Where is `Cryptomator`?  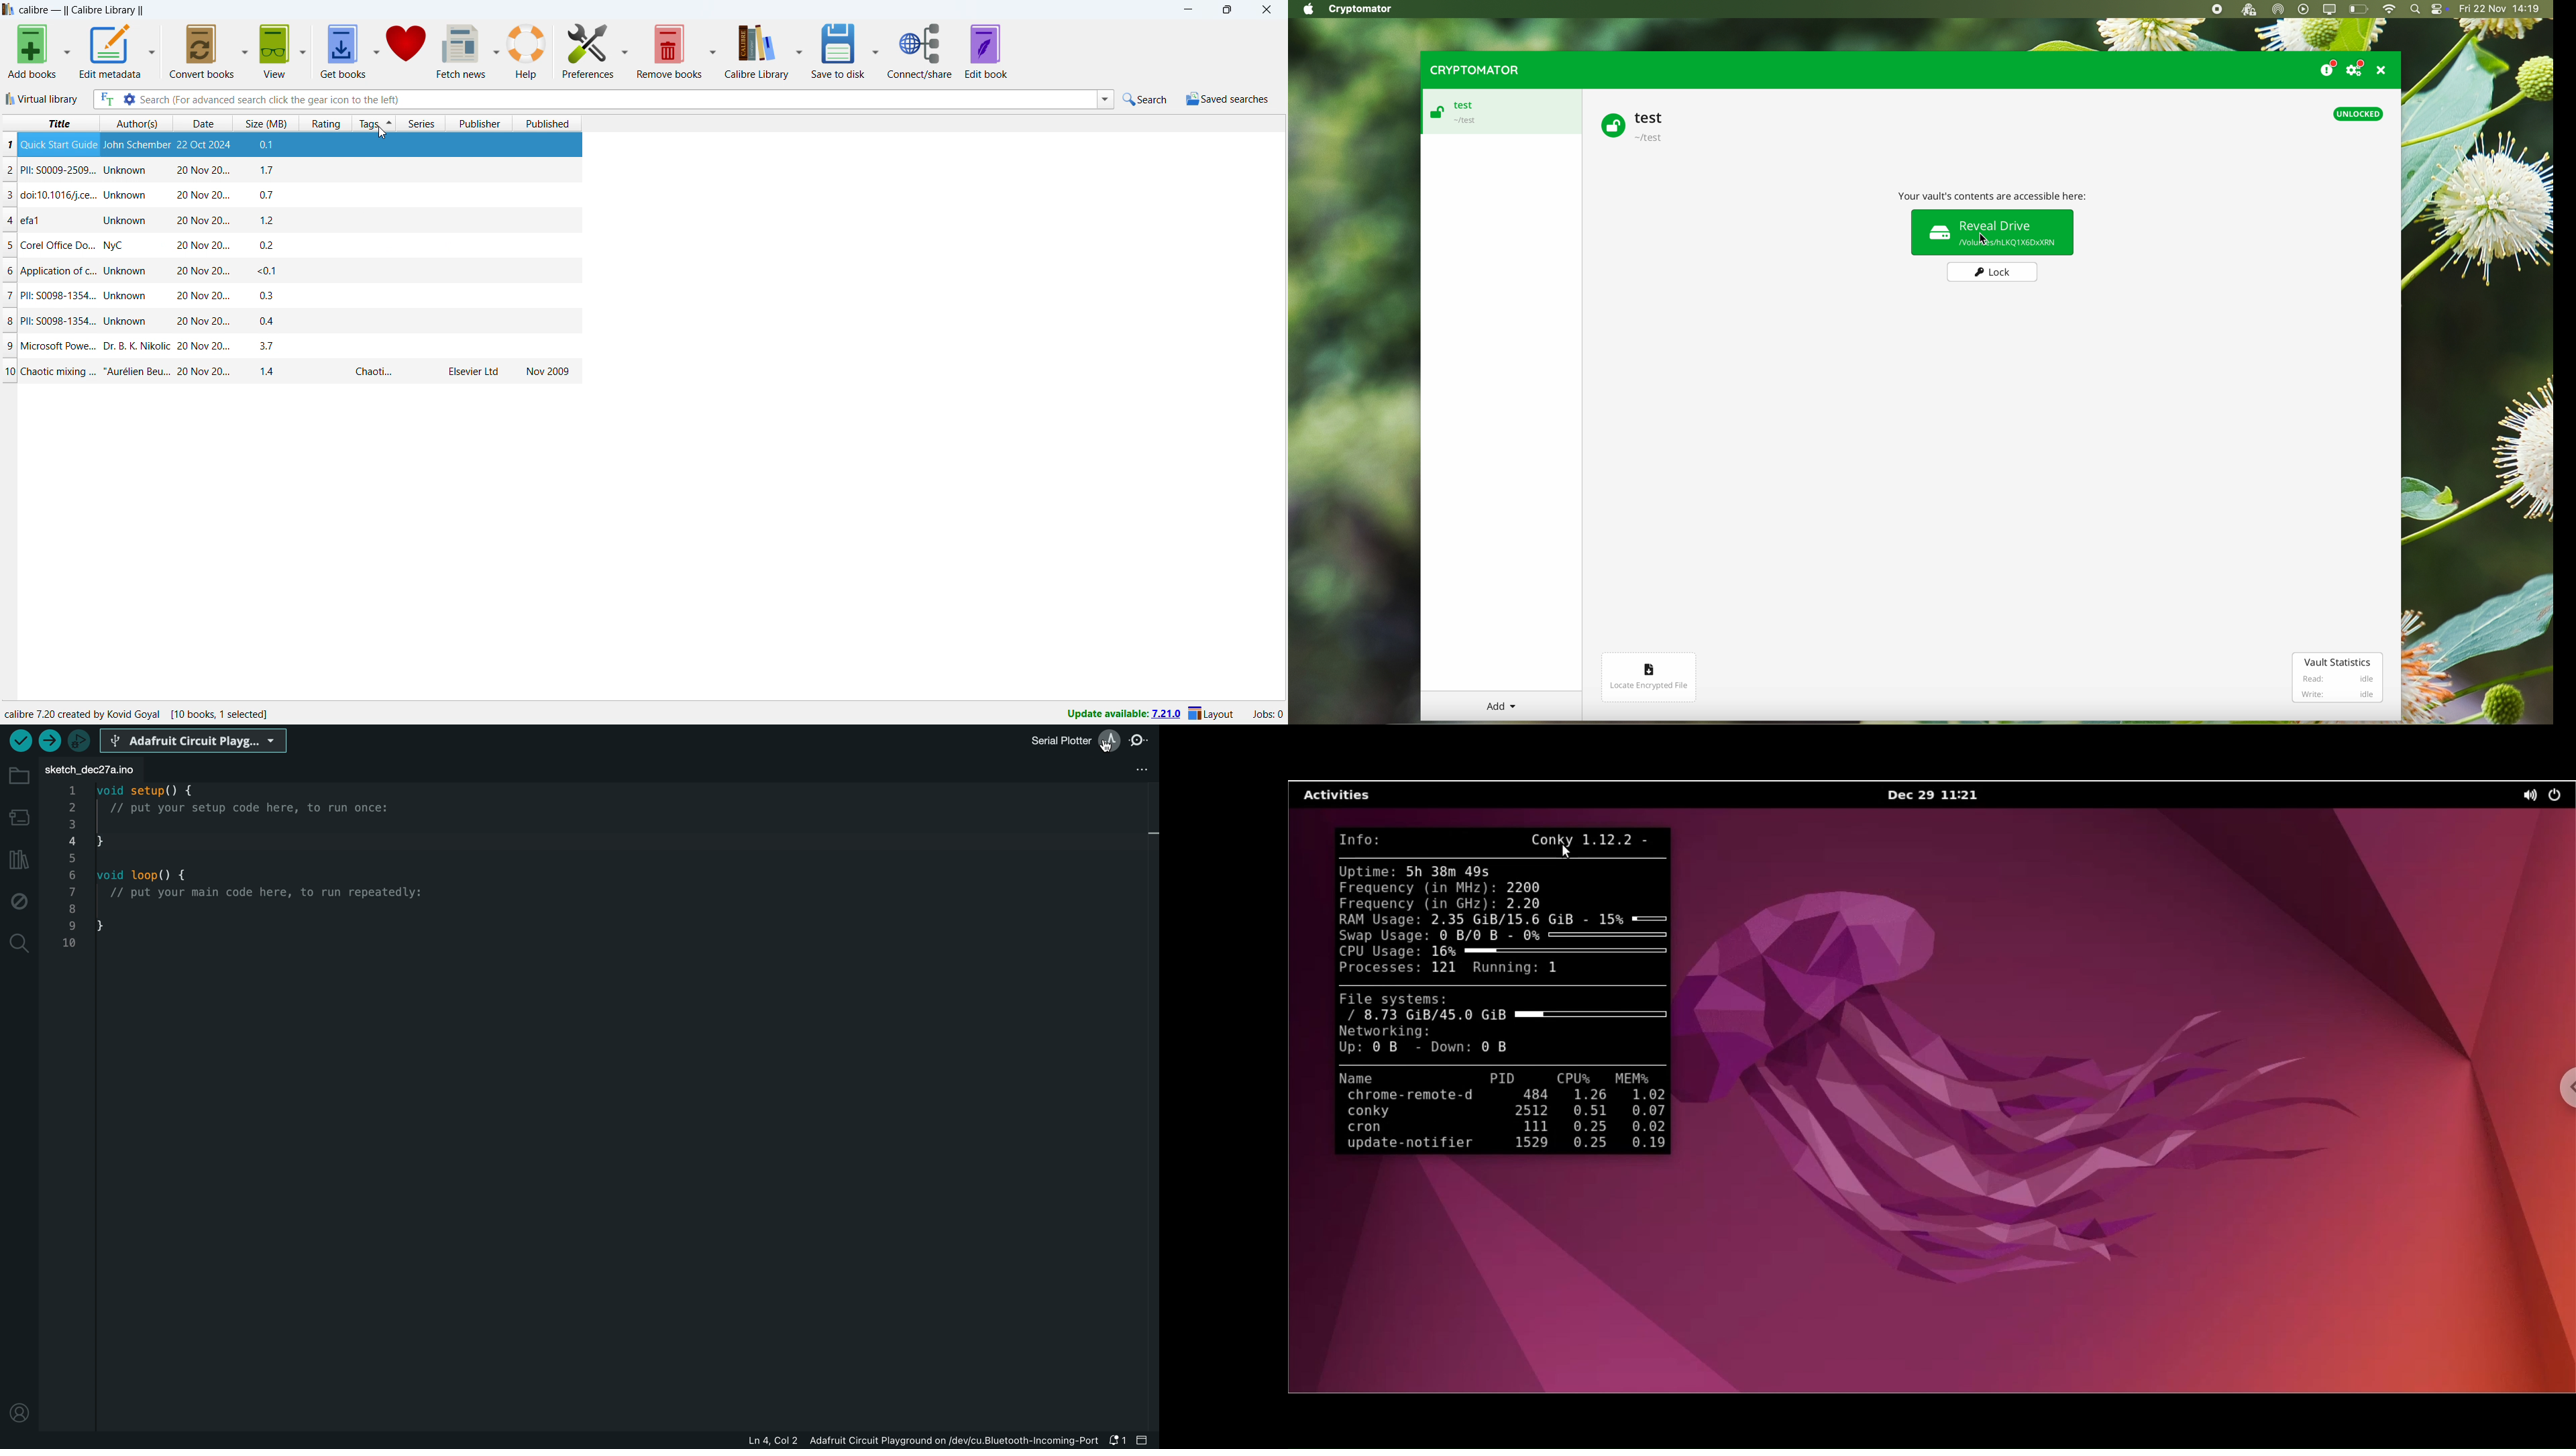 Cryptomator is located at coordinates (1361, 9).